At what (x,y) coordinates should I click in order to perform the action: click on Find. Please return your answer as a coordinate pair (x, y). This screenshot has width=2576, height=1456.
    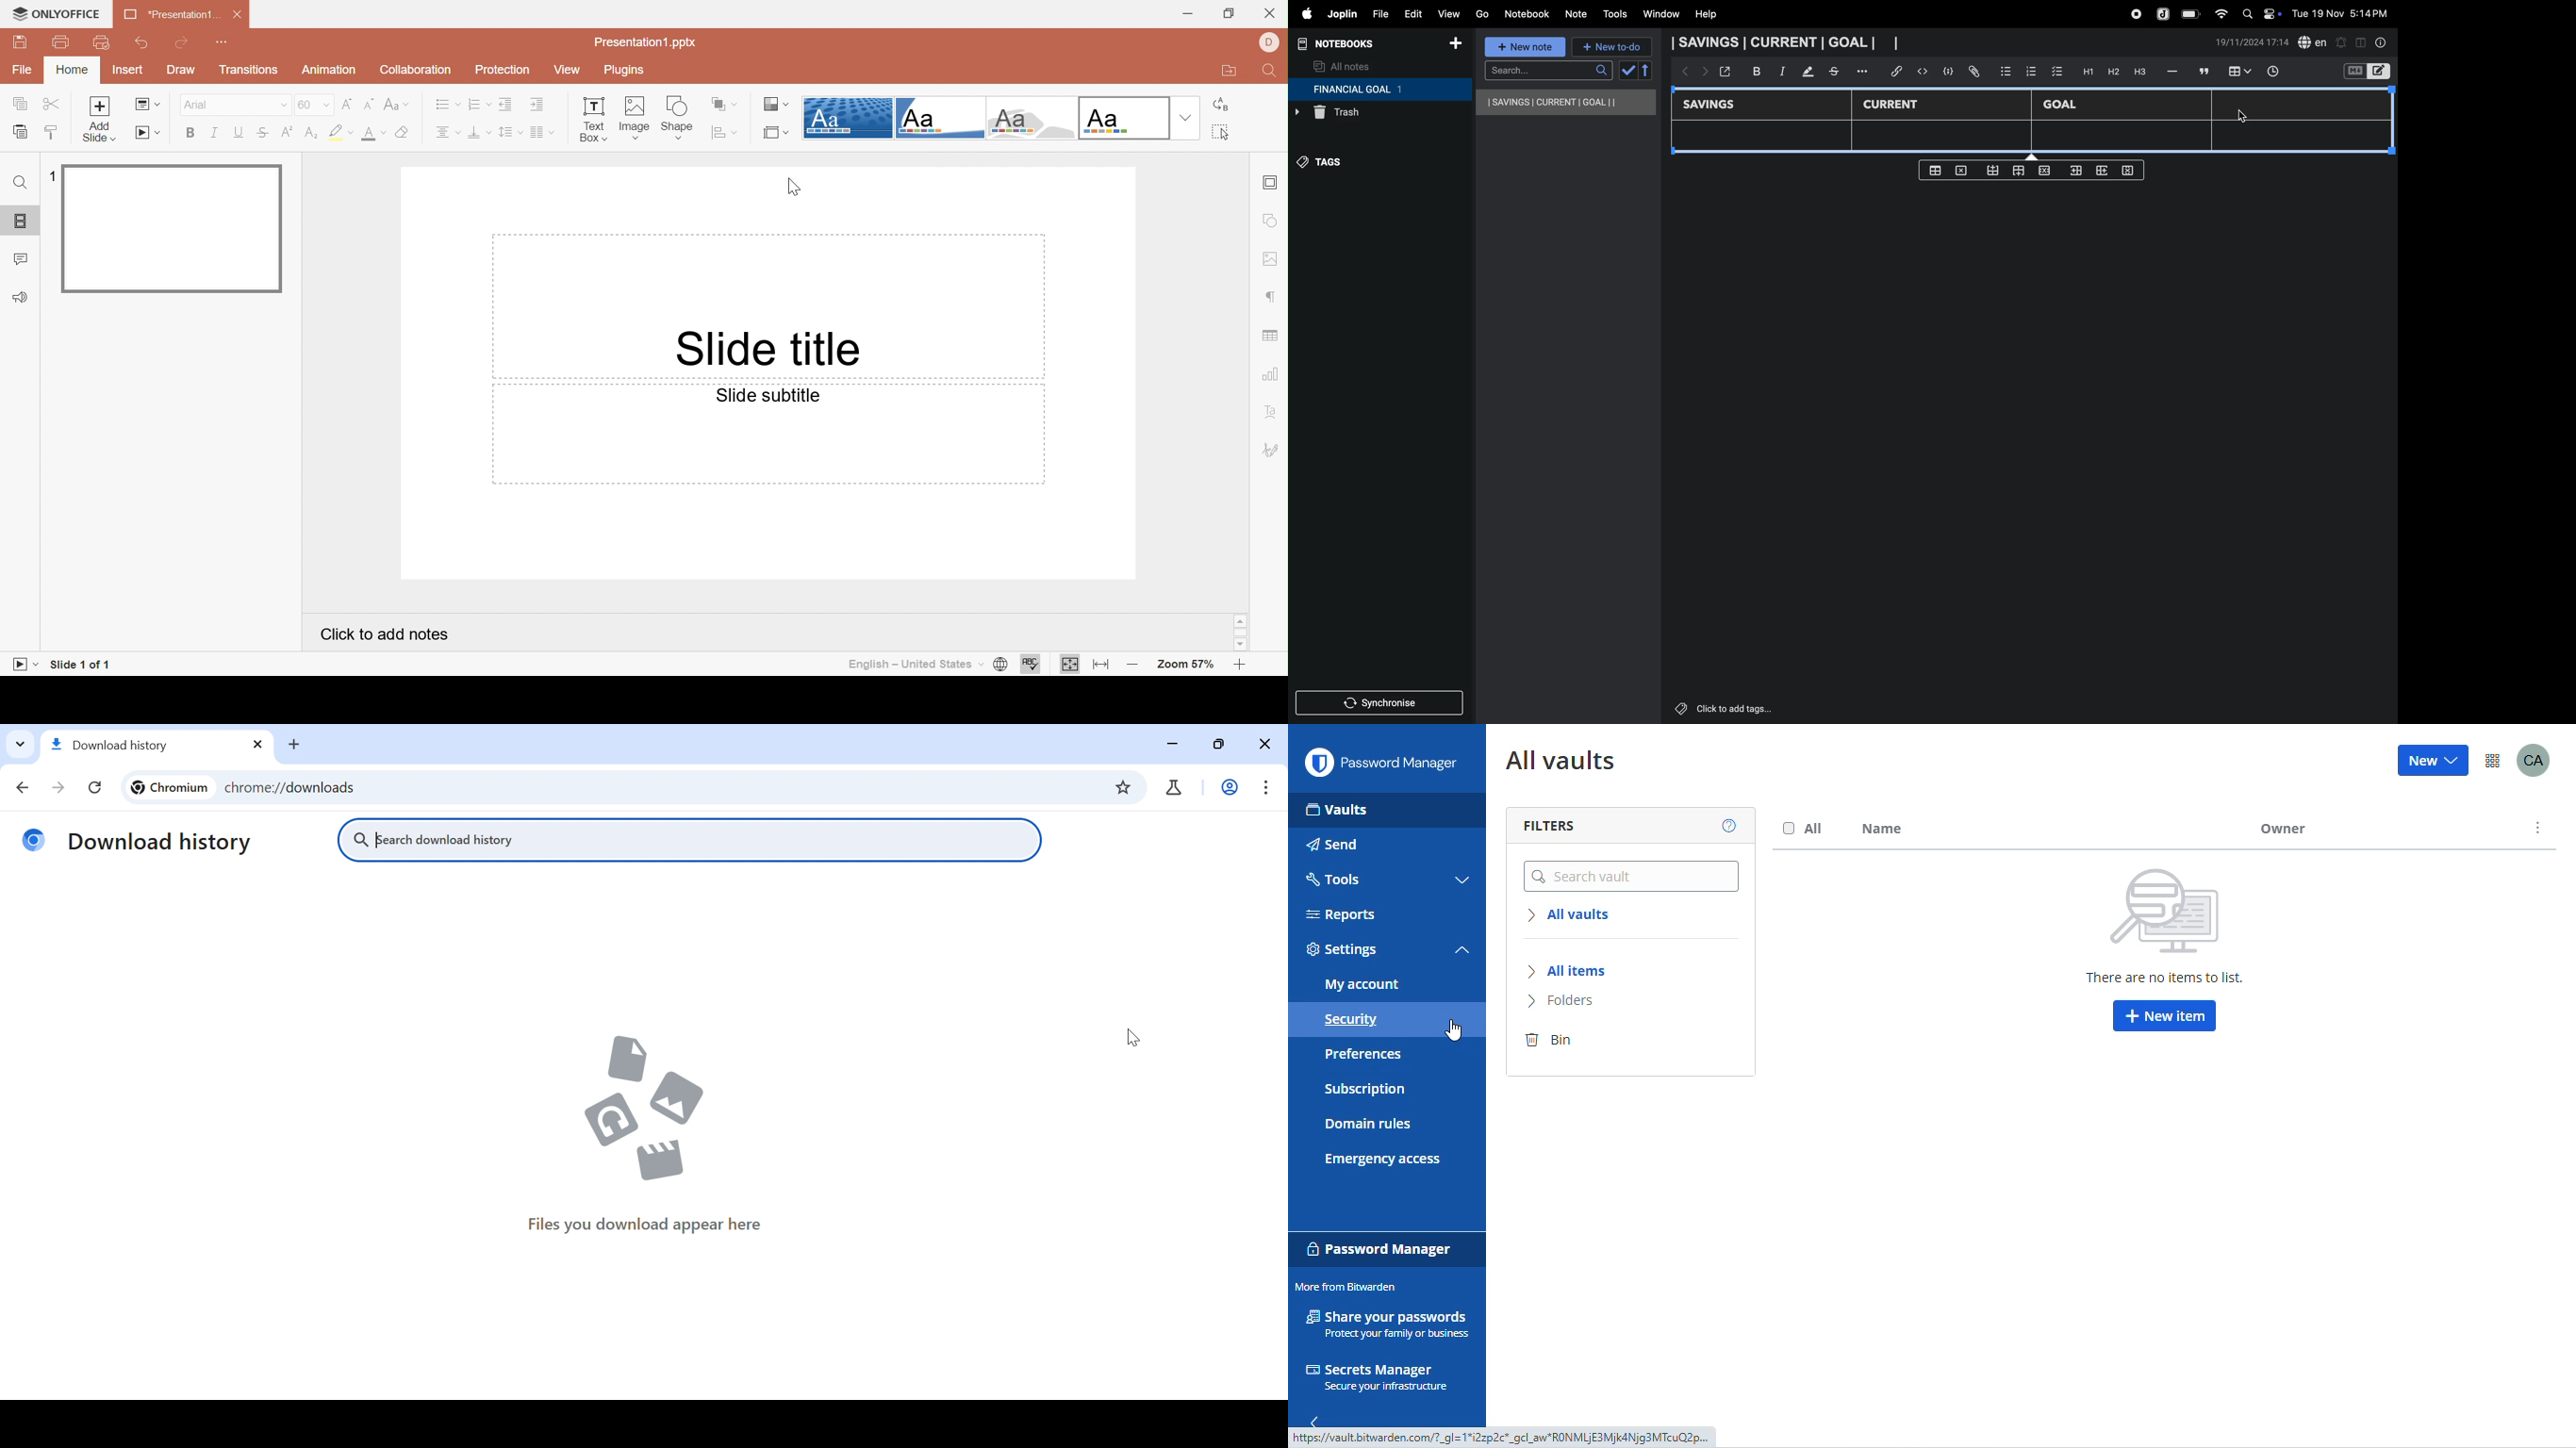
    Looking at the image, I should click on (21, 183).